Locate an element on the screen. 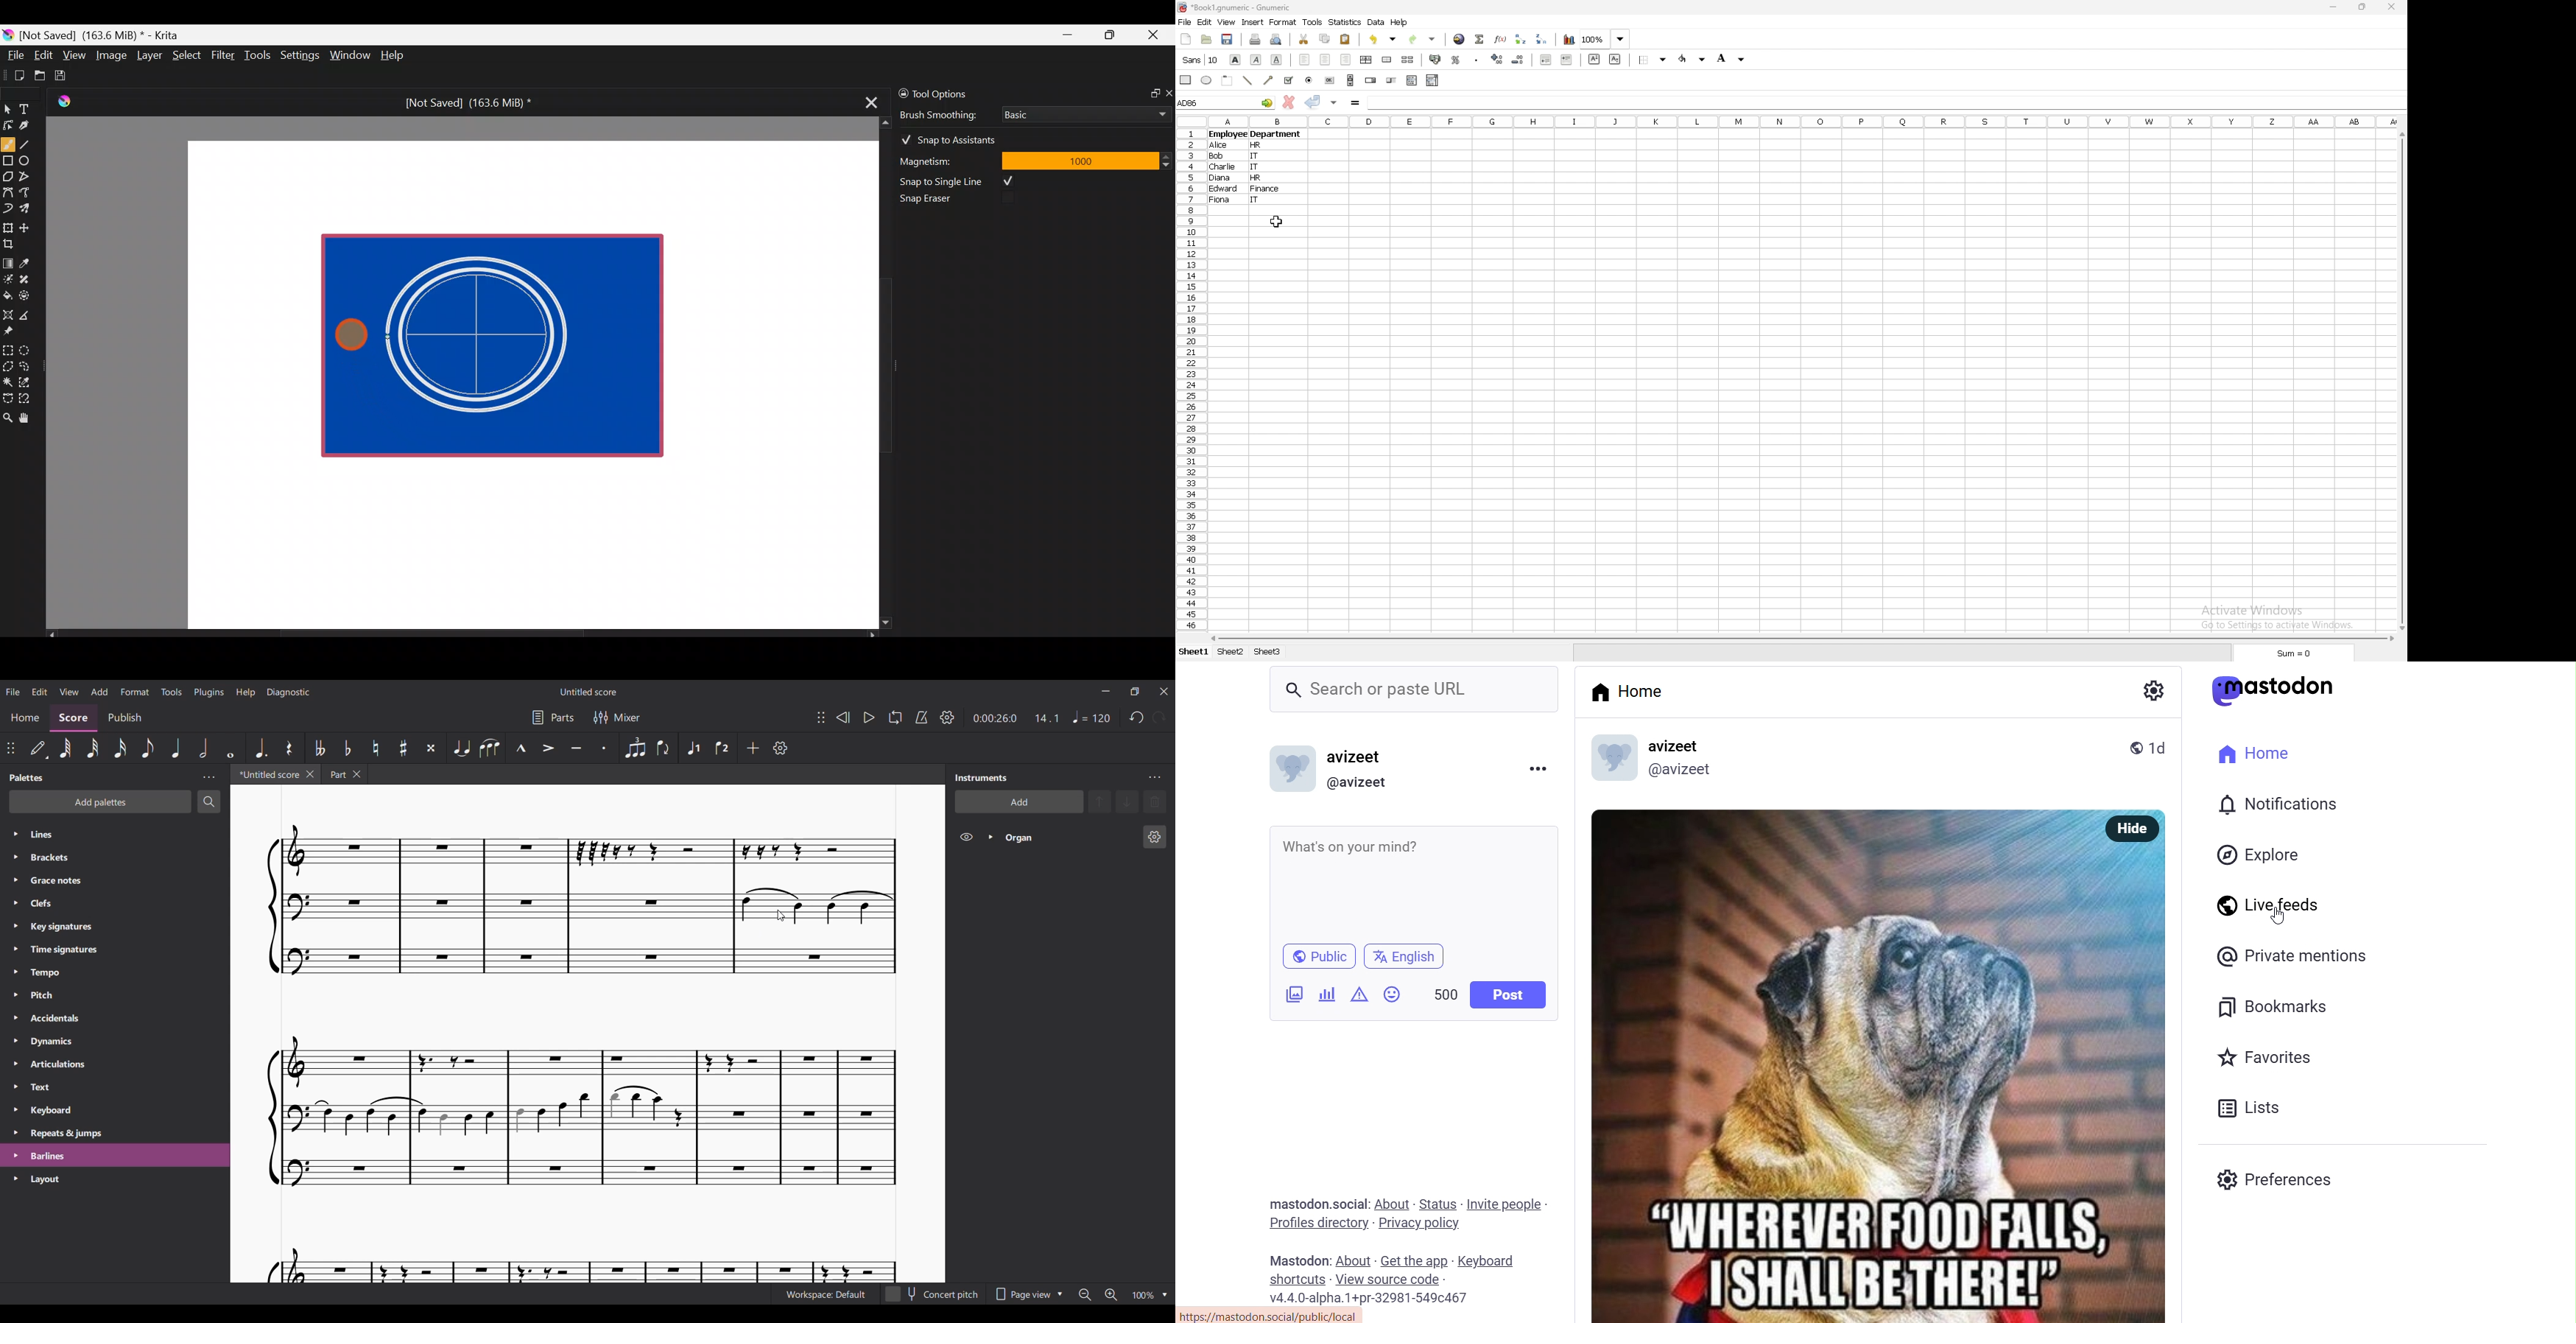 The image size is (2576, 1344). Line tool is located at coordinates (32, 143).